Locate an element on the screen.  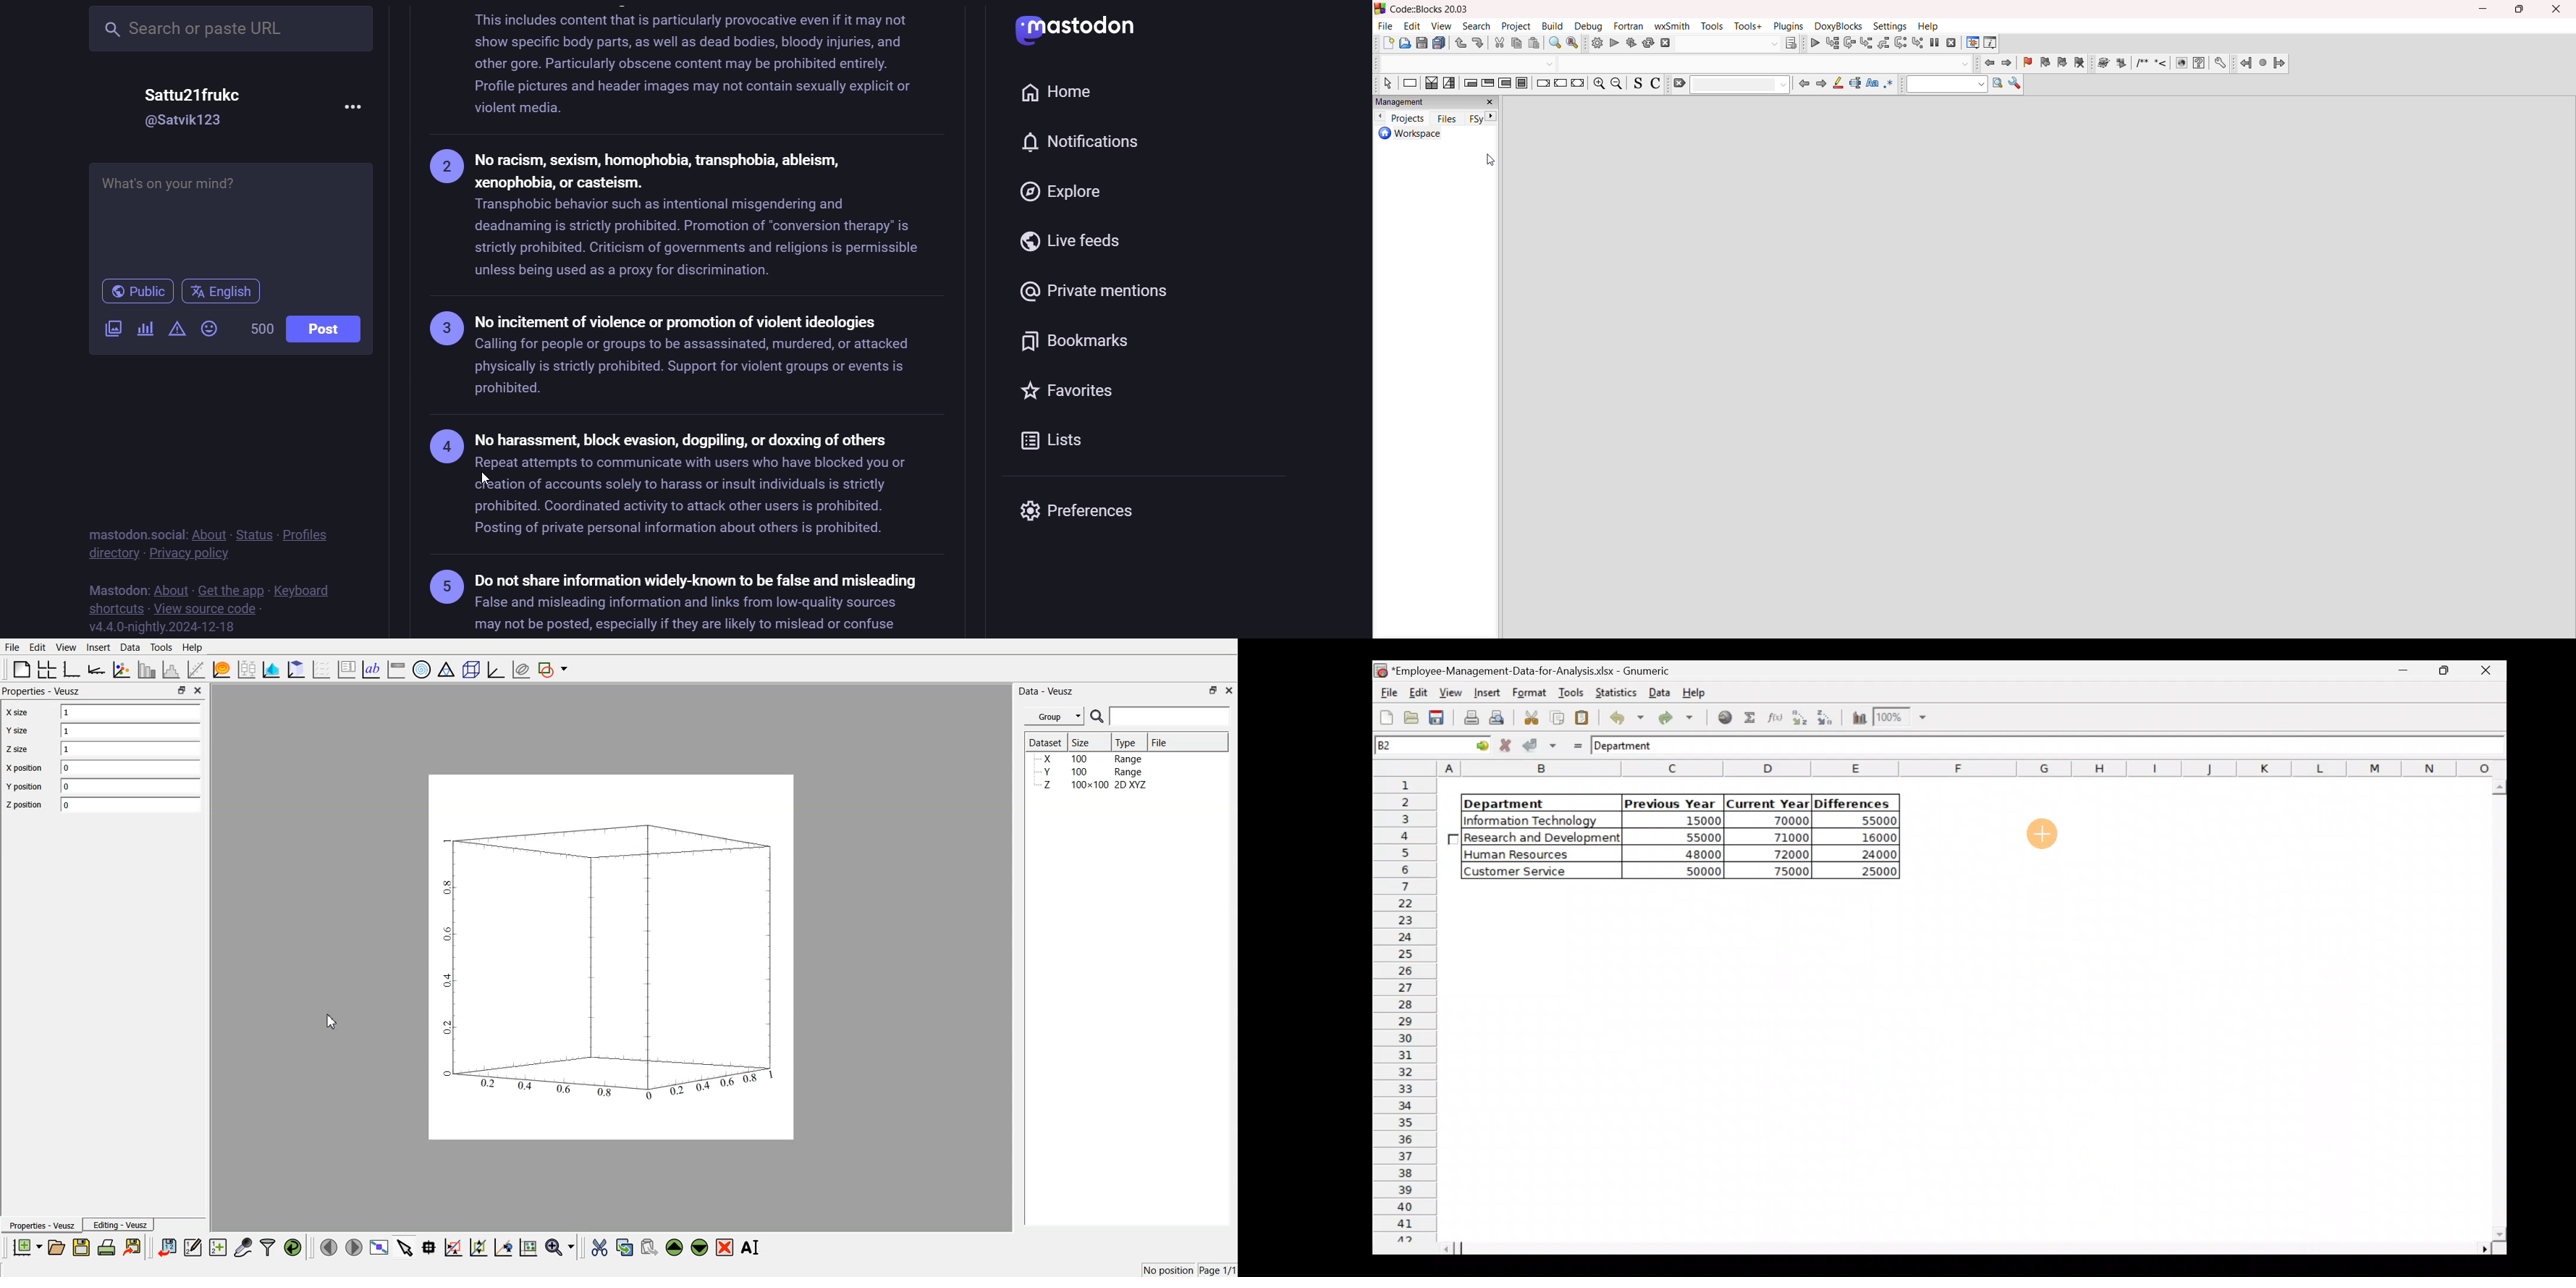
build is located at coordinates (1595, 45).